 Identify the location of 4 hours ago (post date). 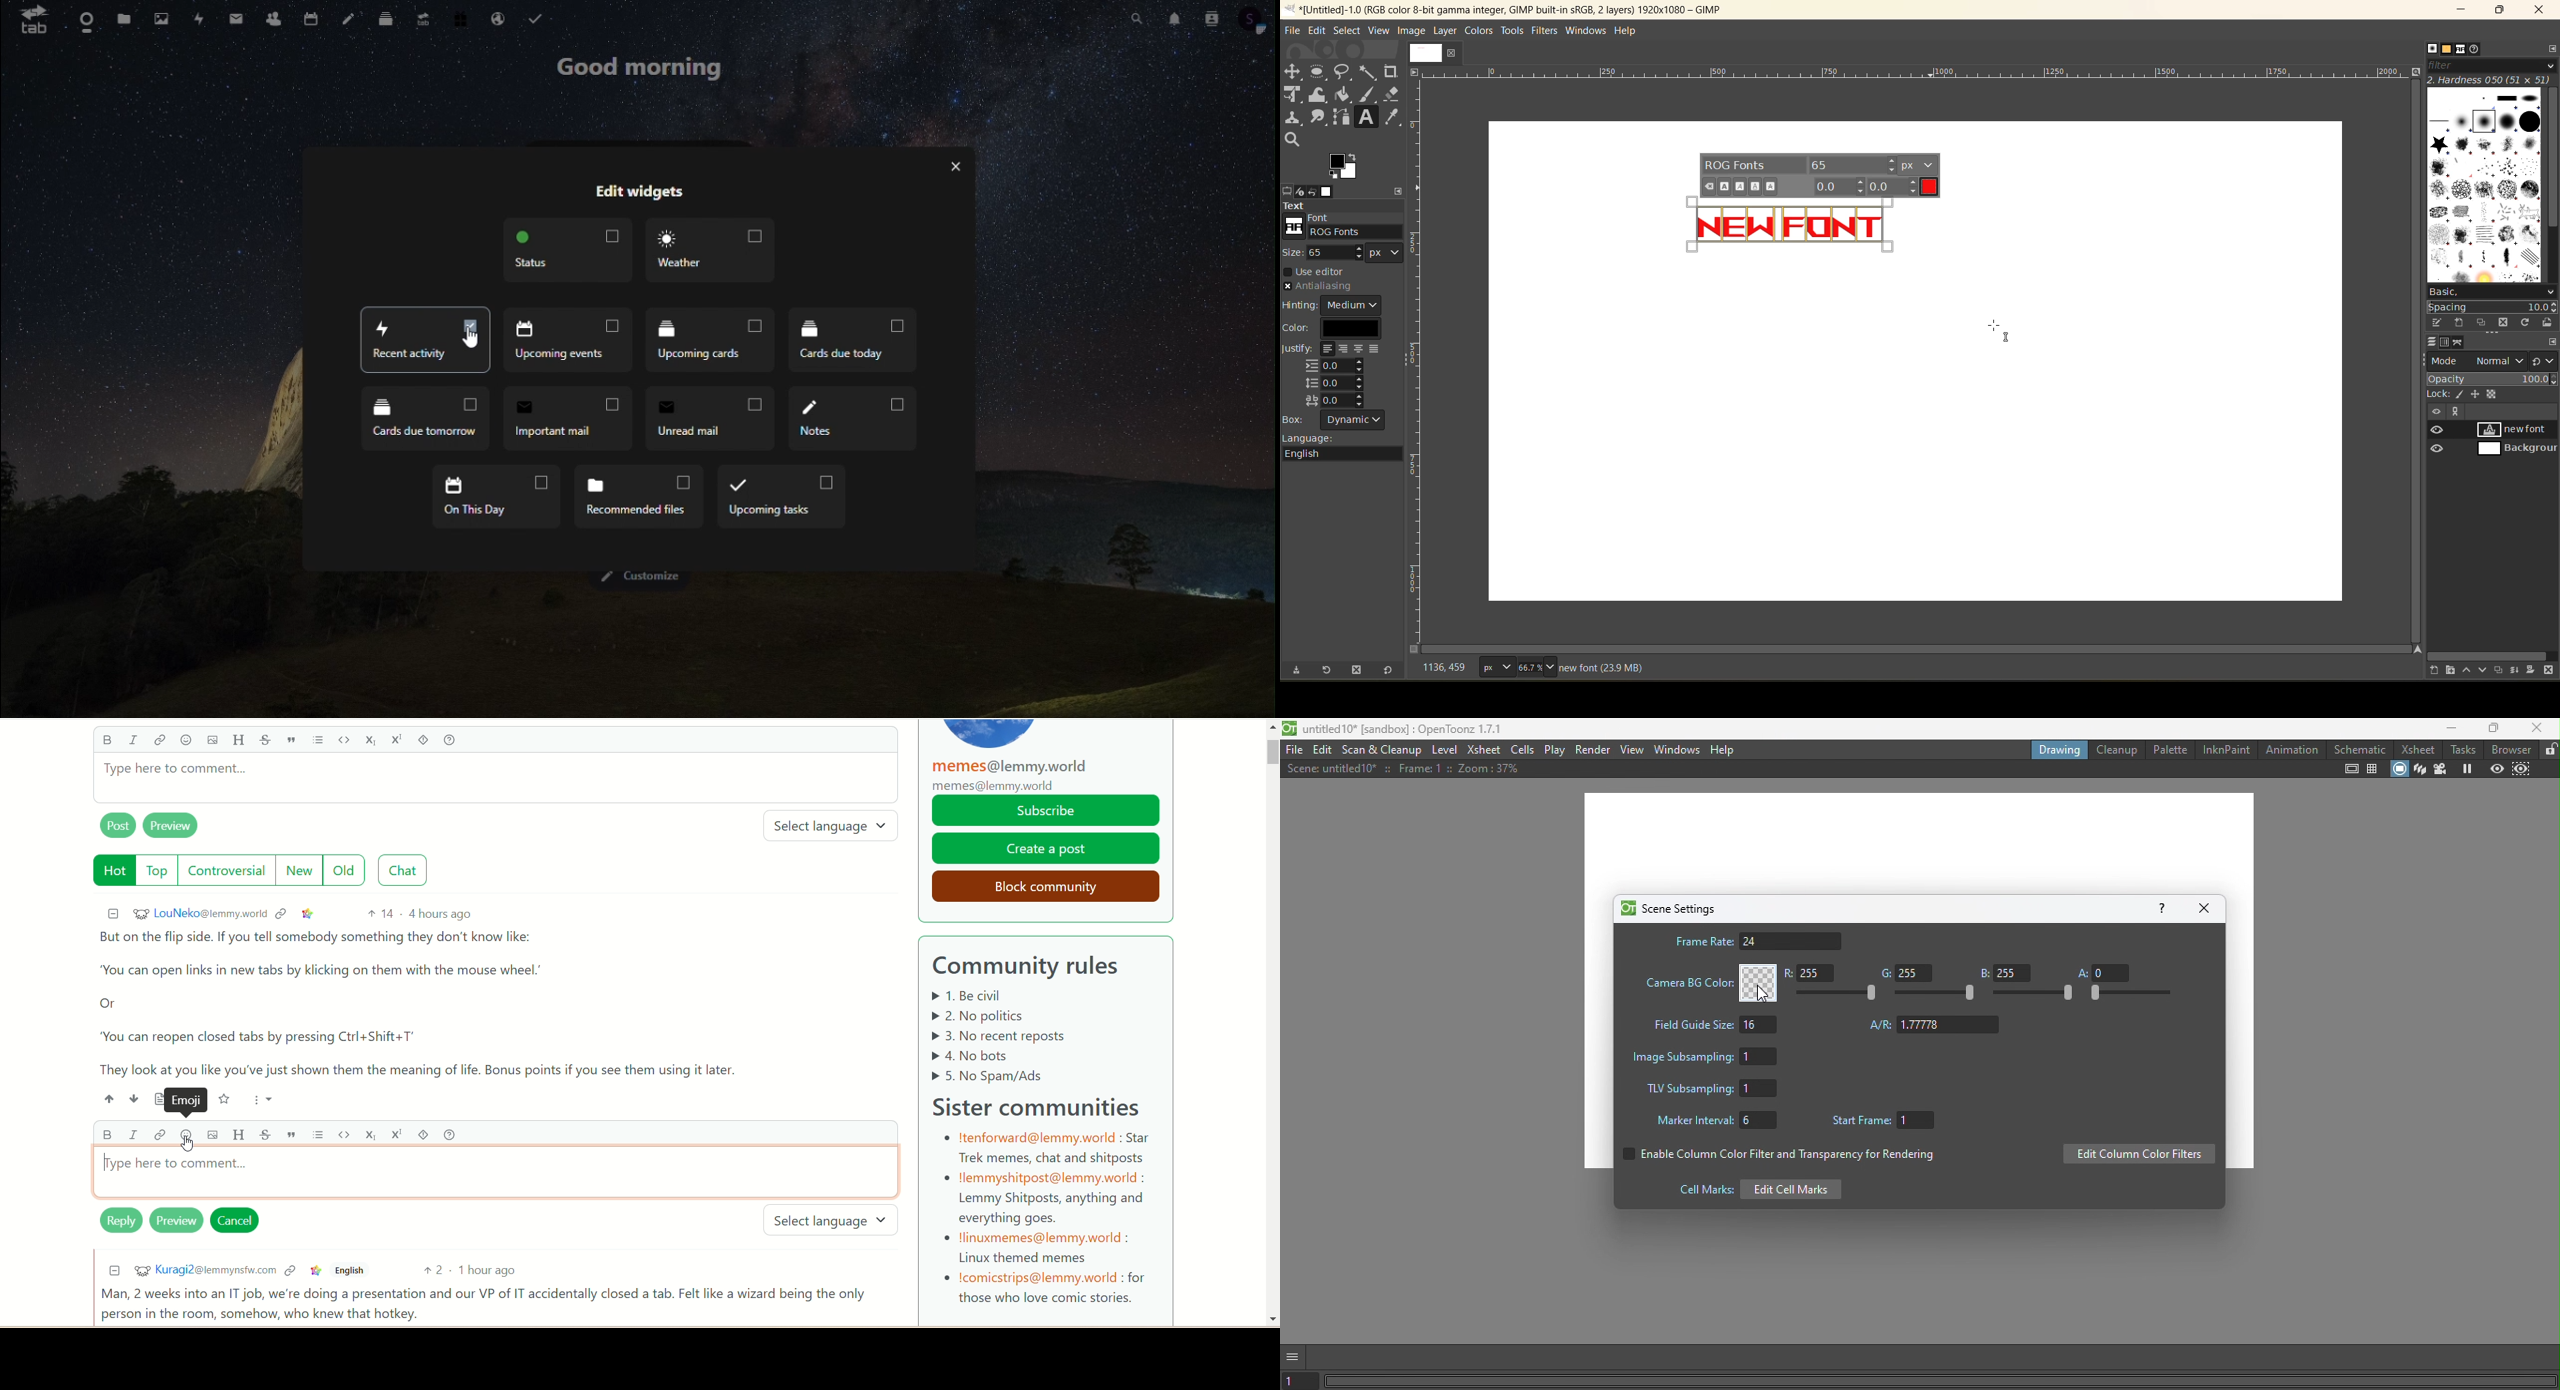
(442, 913).